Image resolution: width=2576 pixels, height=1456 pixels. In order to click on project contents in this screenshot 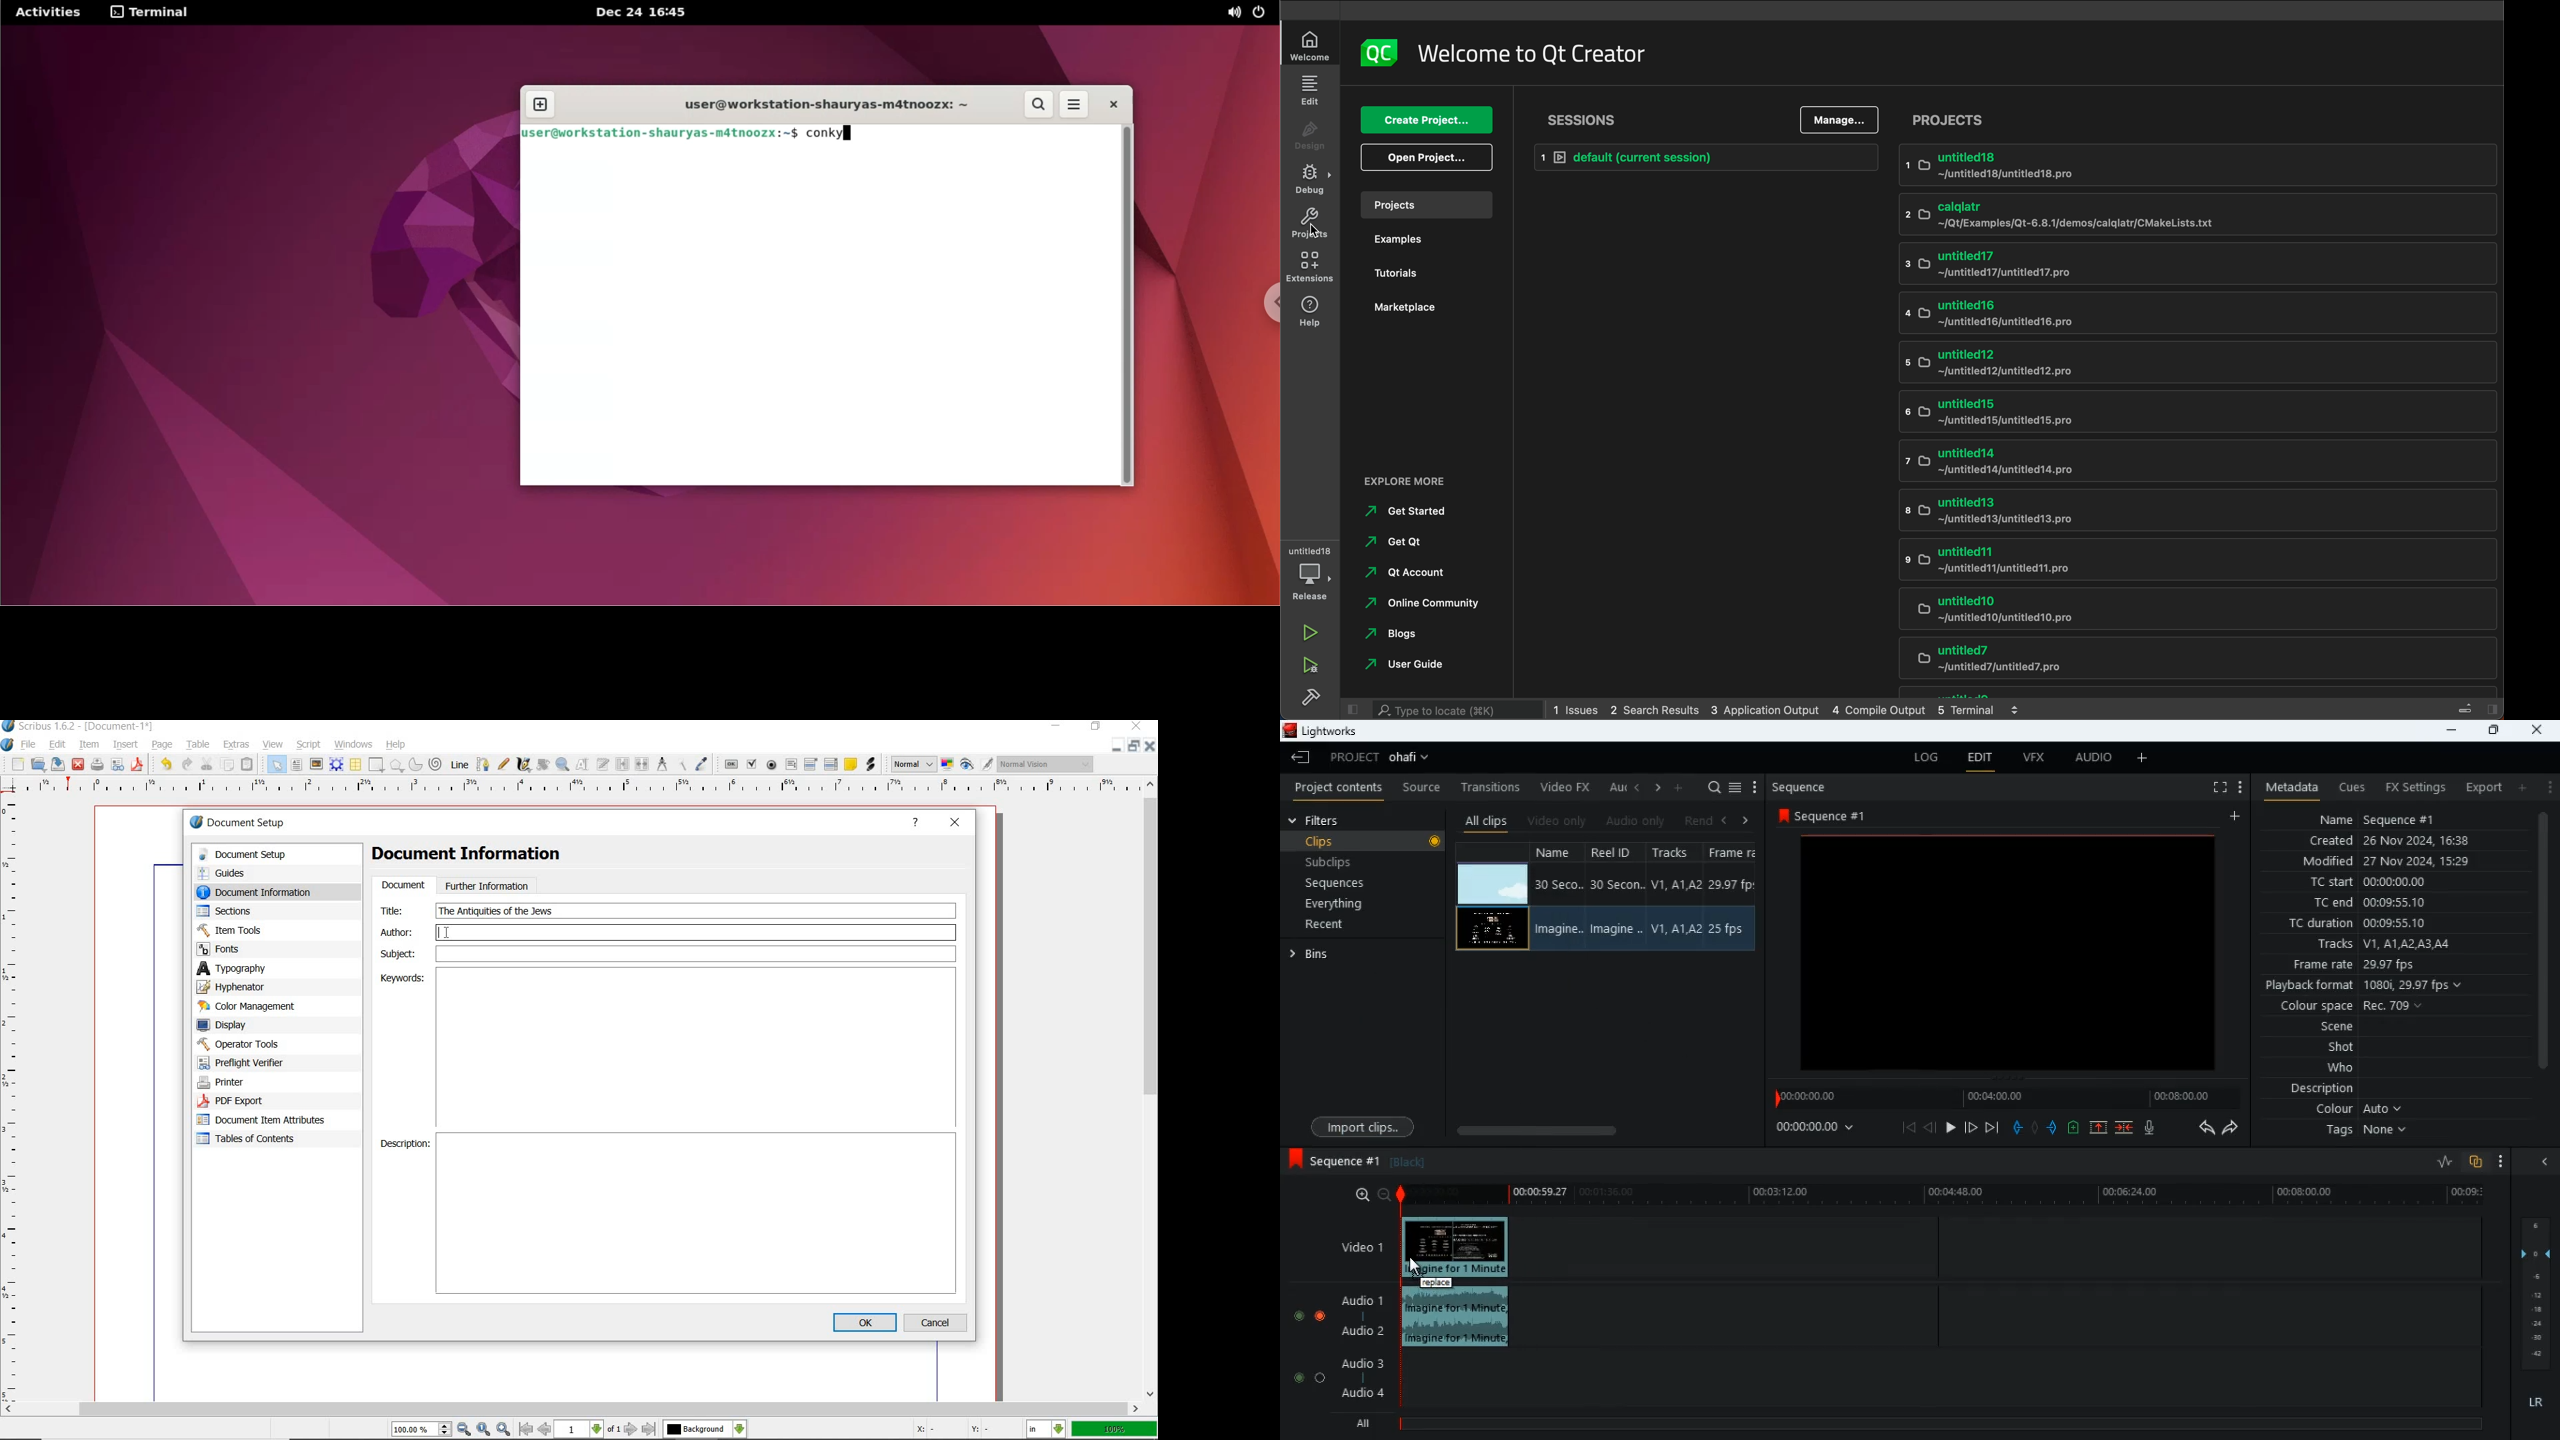, I will do `click(1339, 787)`.